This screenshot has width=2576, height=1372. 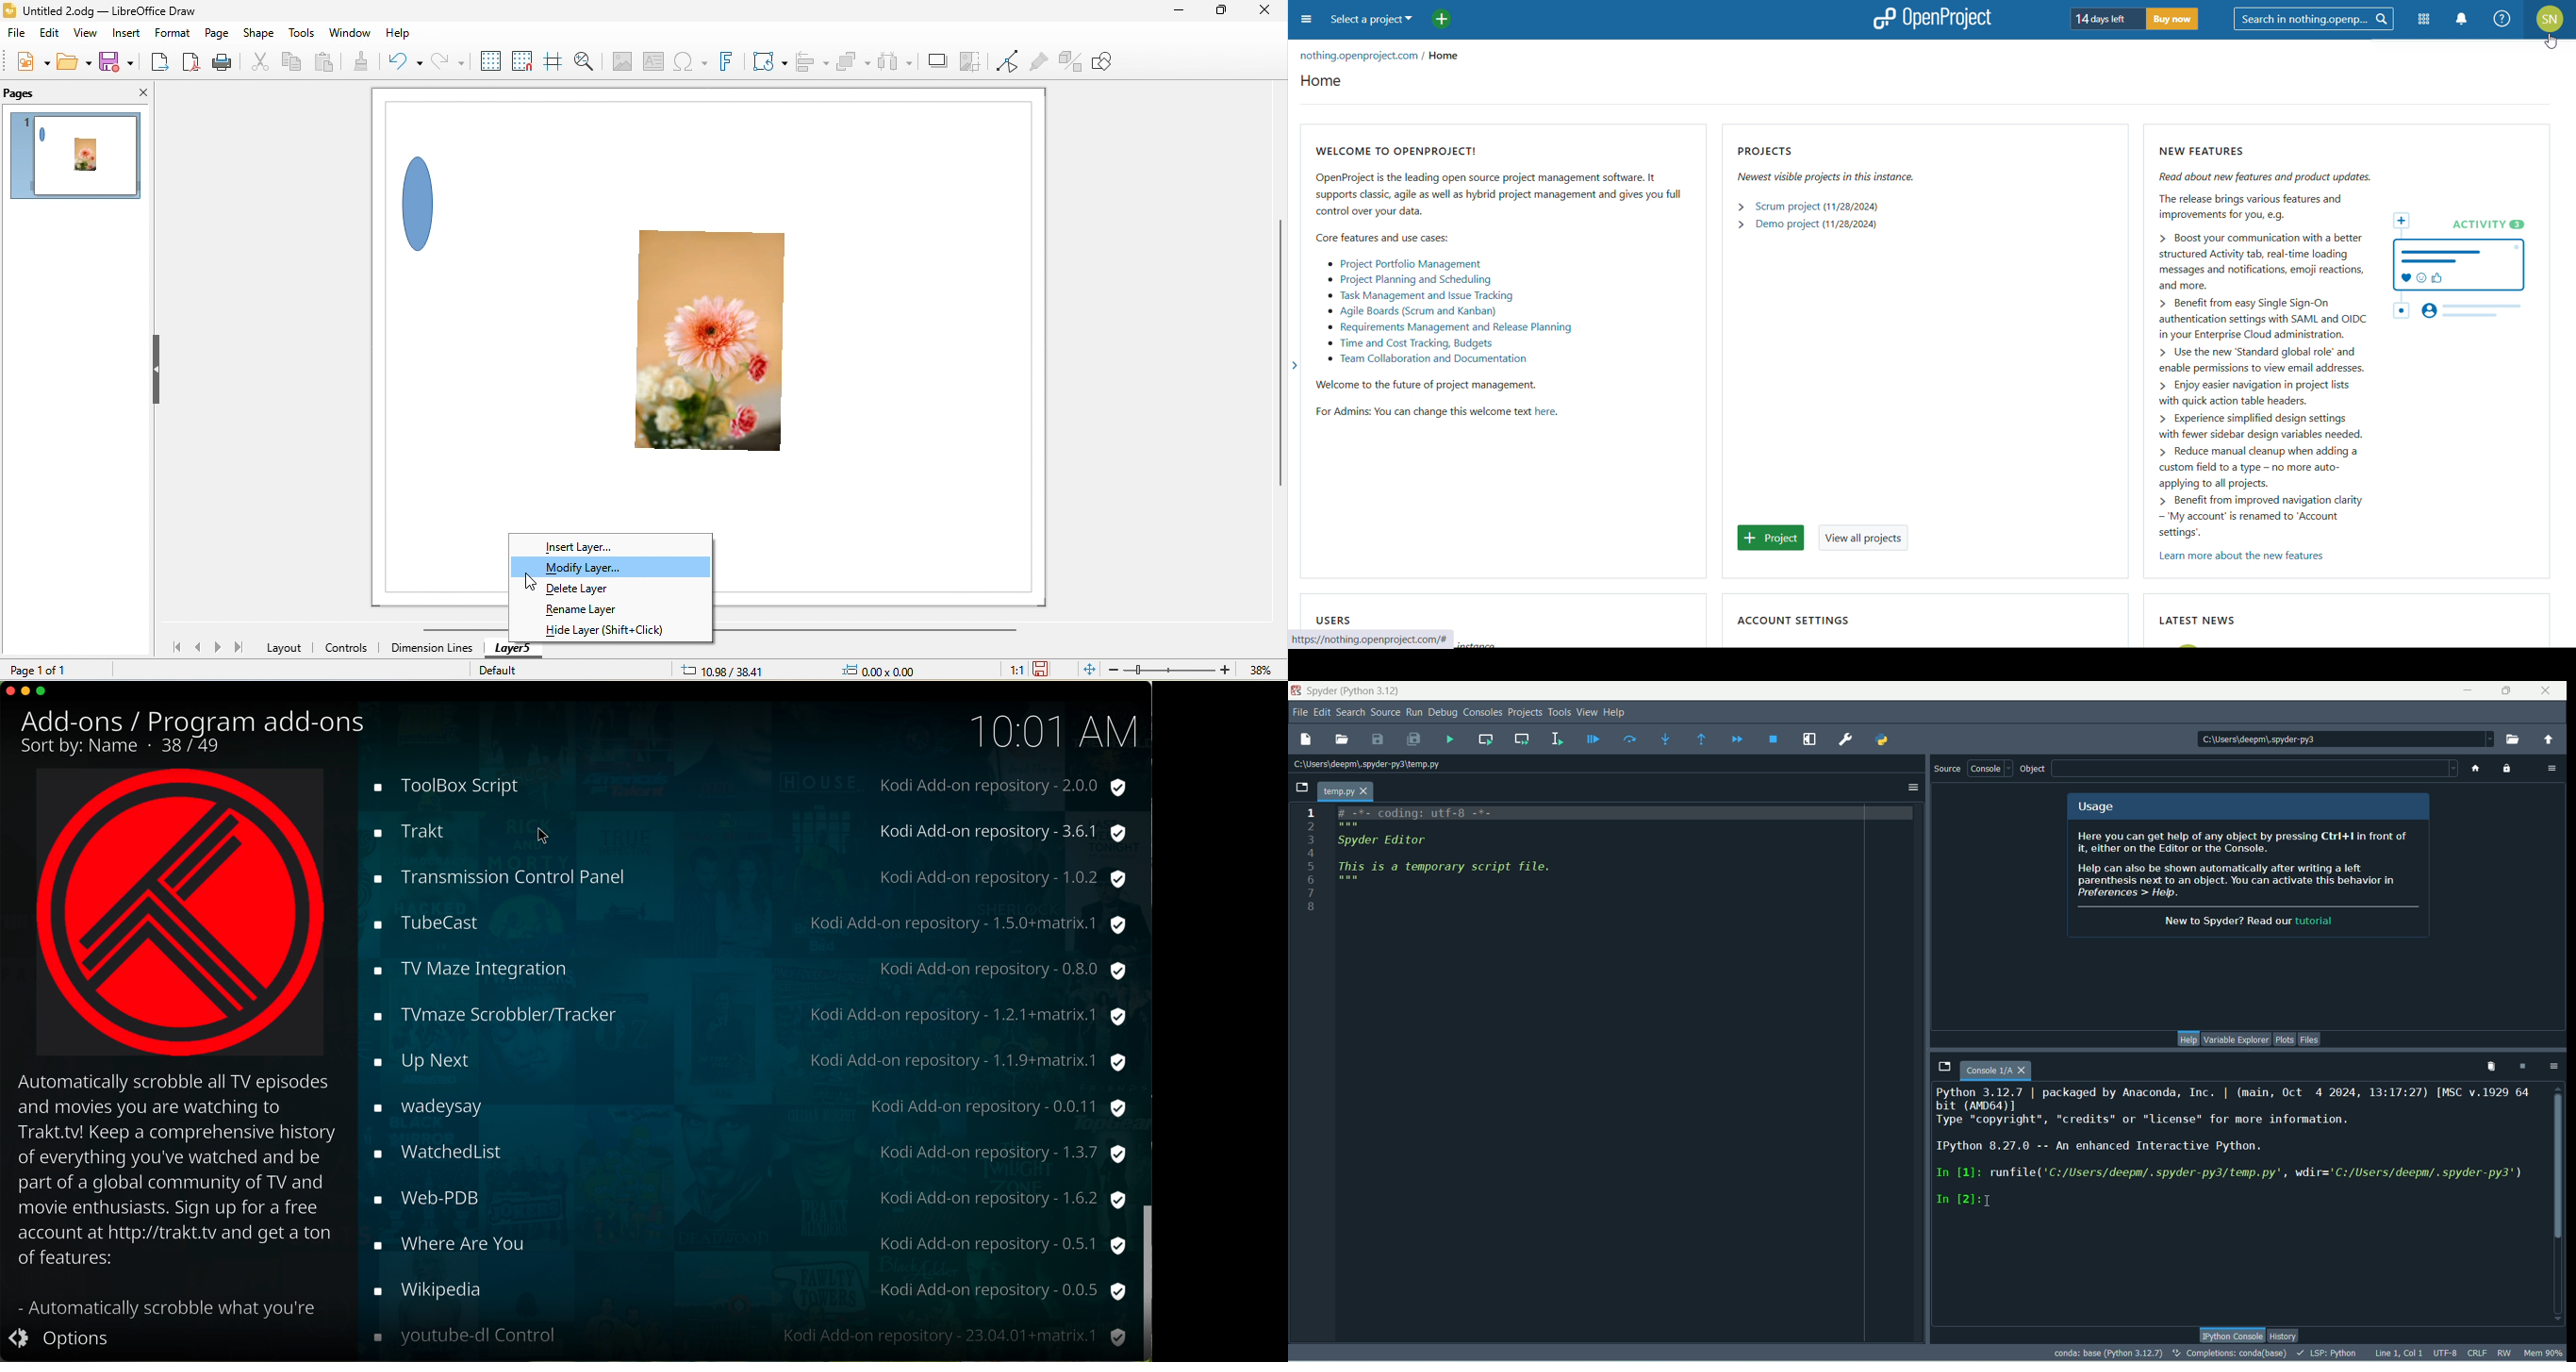 I want to click on previous page, so click(x=199, y=647).